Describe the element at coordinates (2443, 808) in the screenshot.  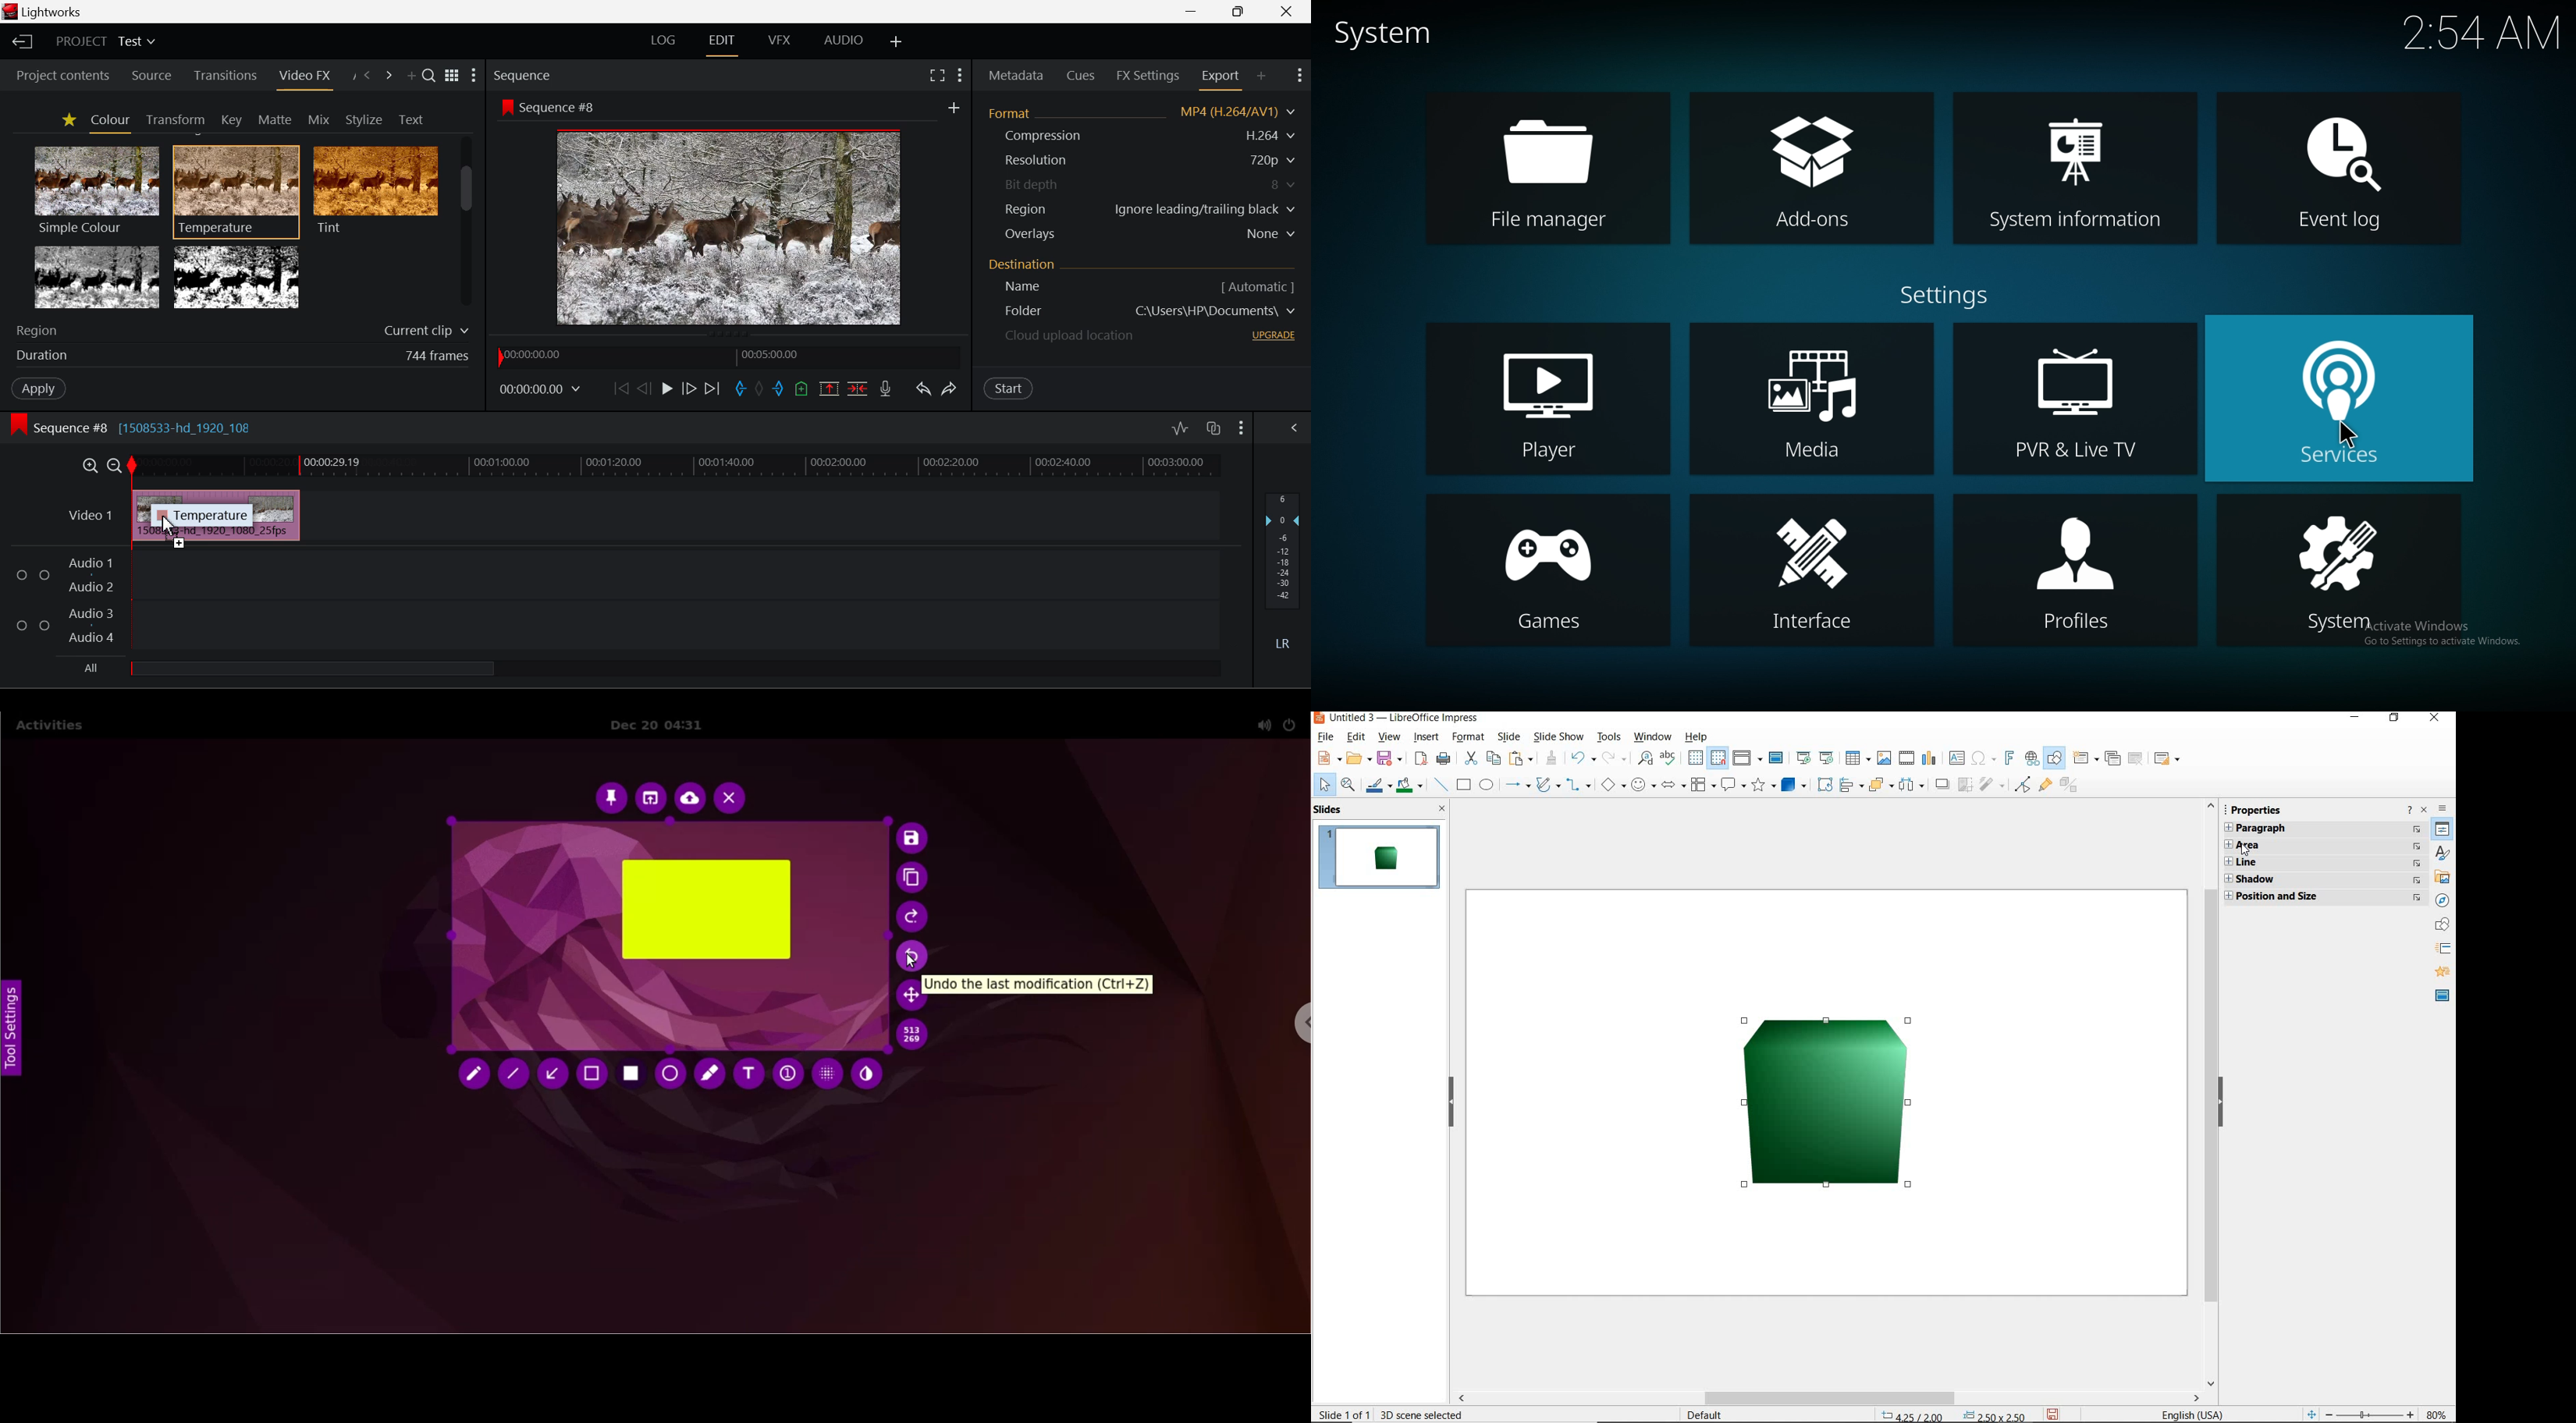
I see `SIDEBAR SETTINGS` at that location.